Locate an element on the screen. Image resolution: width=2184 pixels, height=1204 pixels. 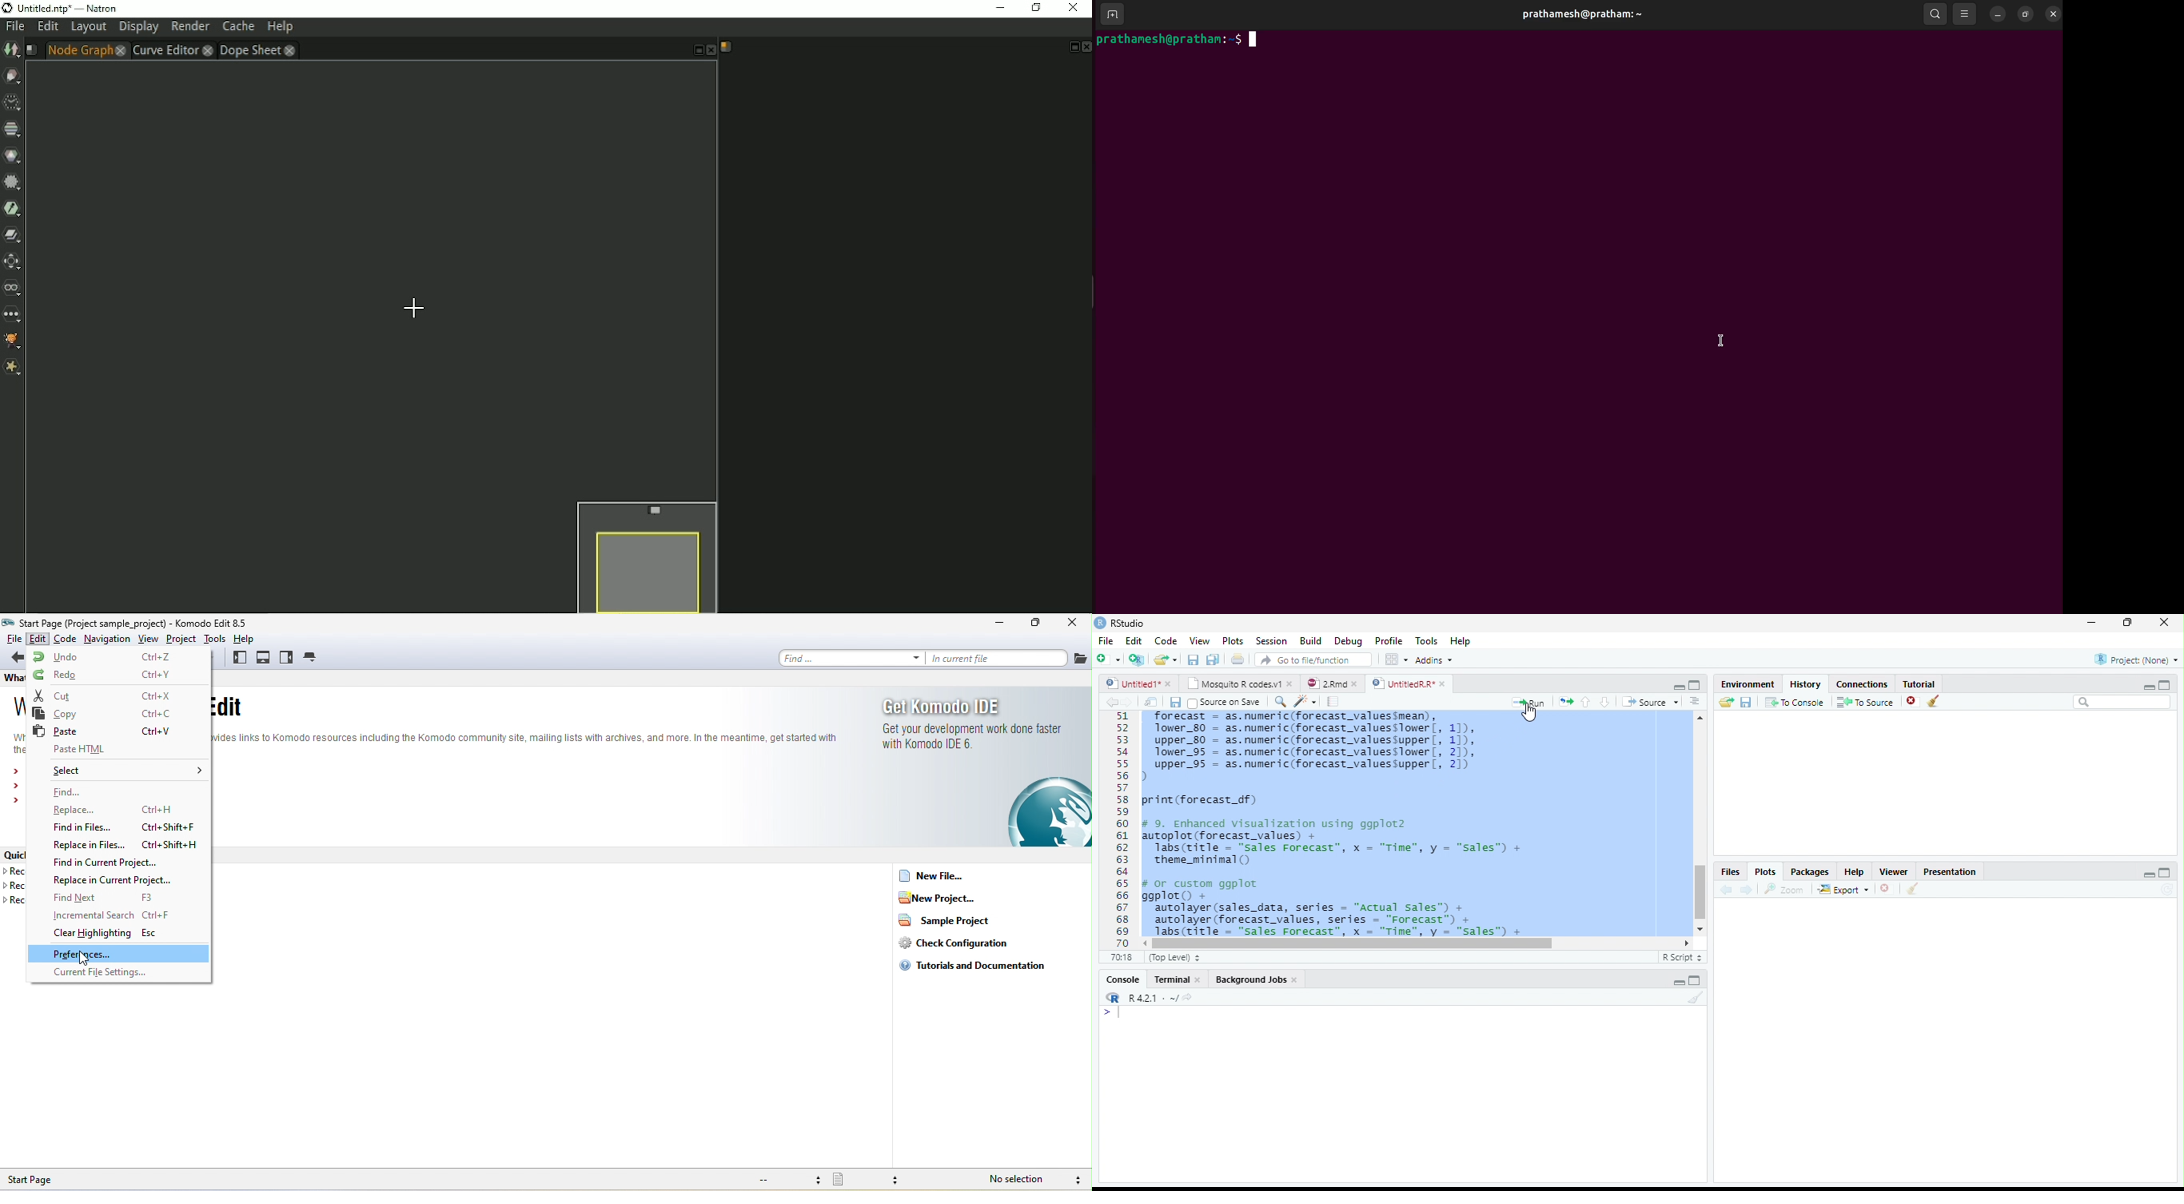
UntitledR.R is located at coordinates (1414, 683).